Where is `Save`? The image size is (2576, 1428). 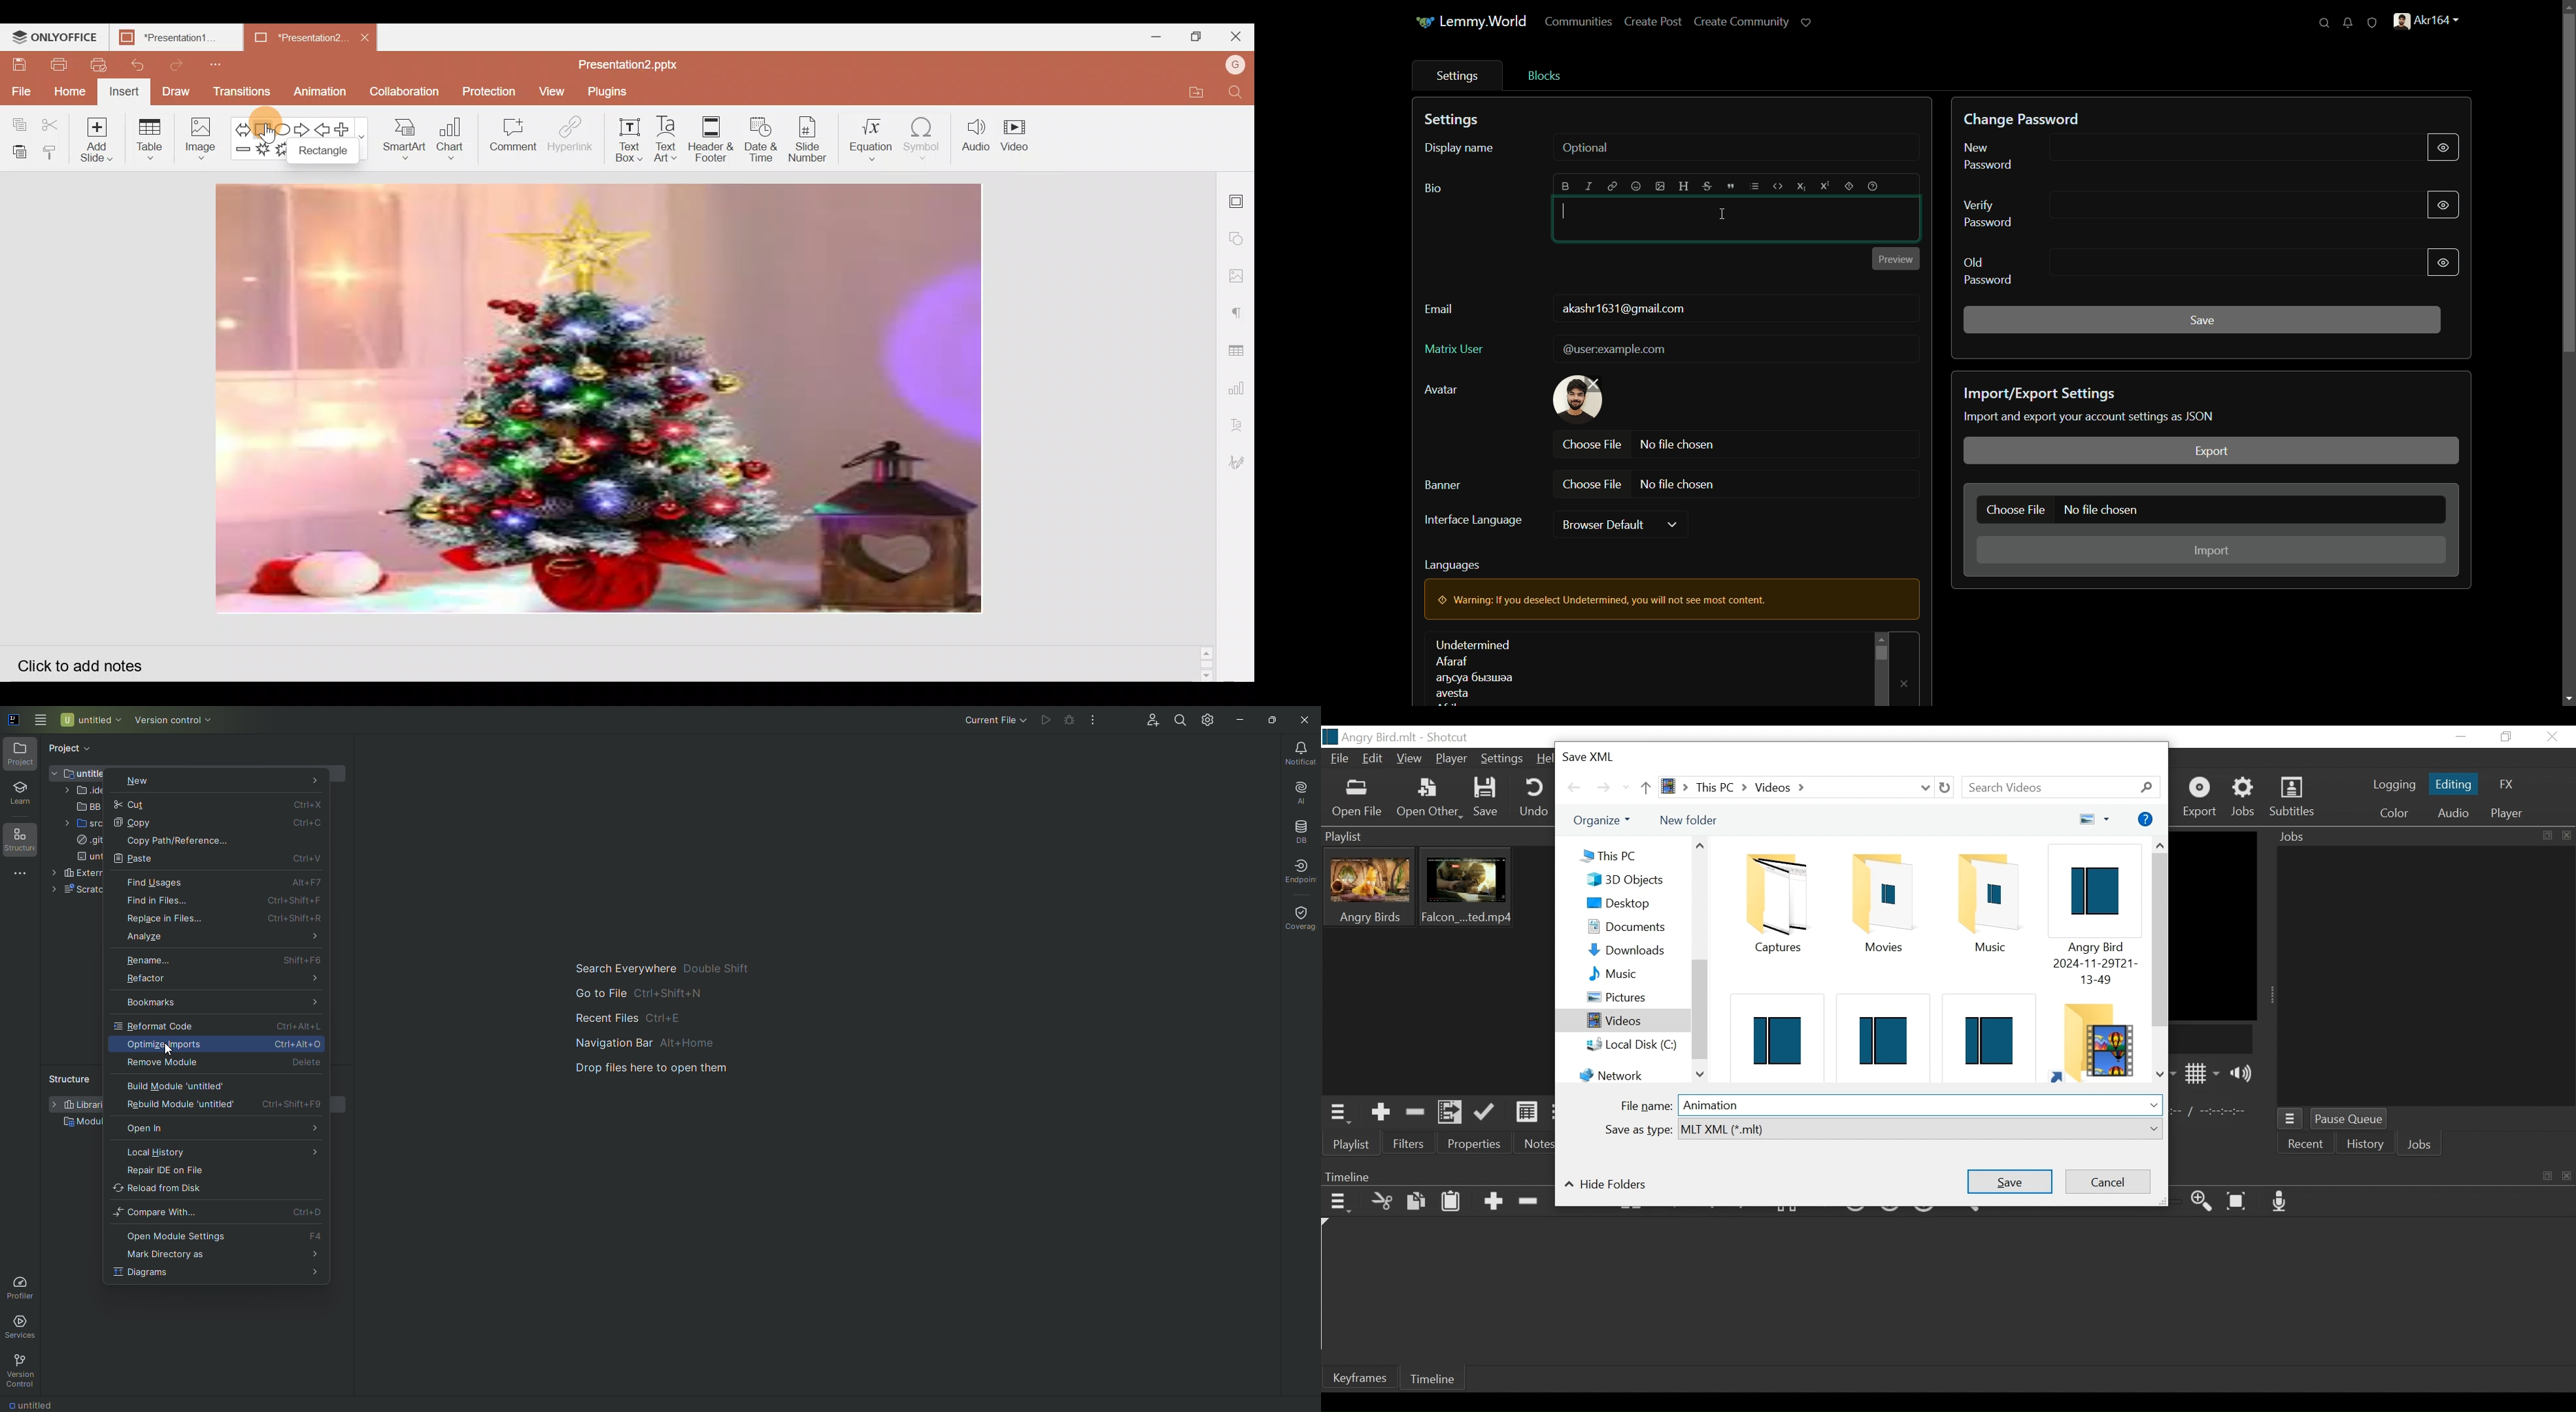
Save is located at coordinates (2010, 1180).